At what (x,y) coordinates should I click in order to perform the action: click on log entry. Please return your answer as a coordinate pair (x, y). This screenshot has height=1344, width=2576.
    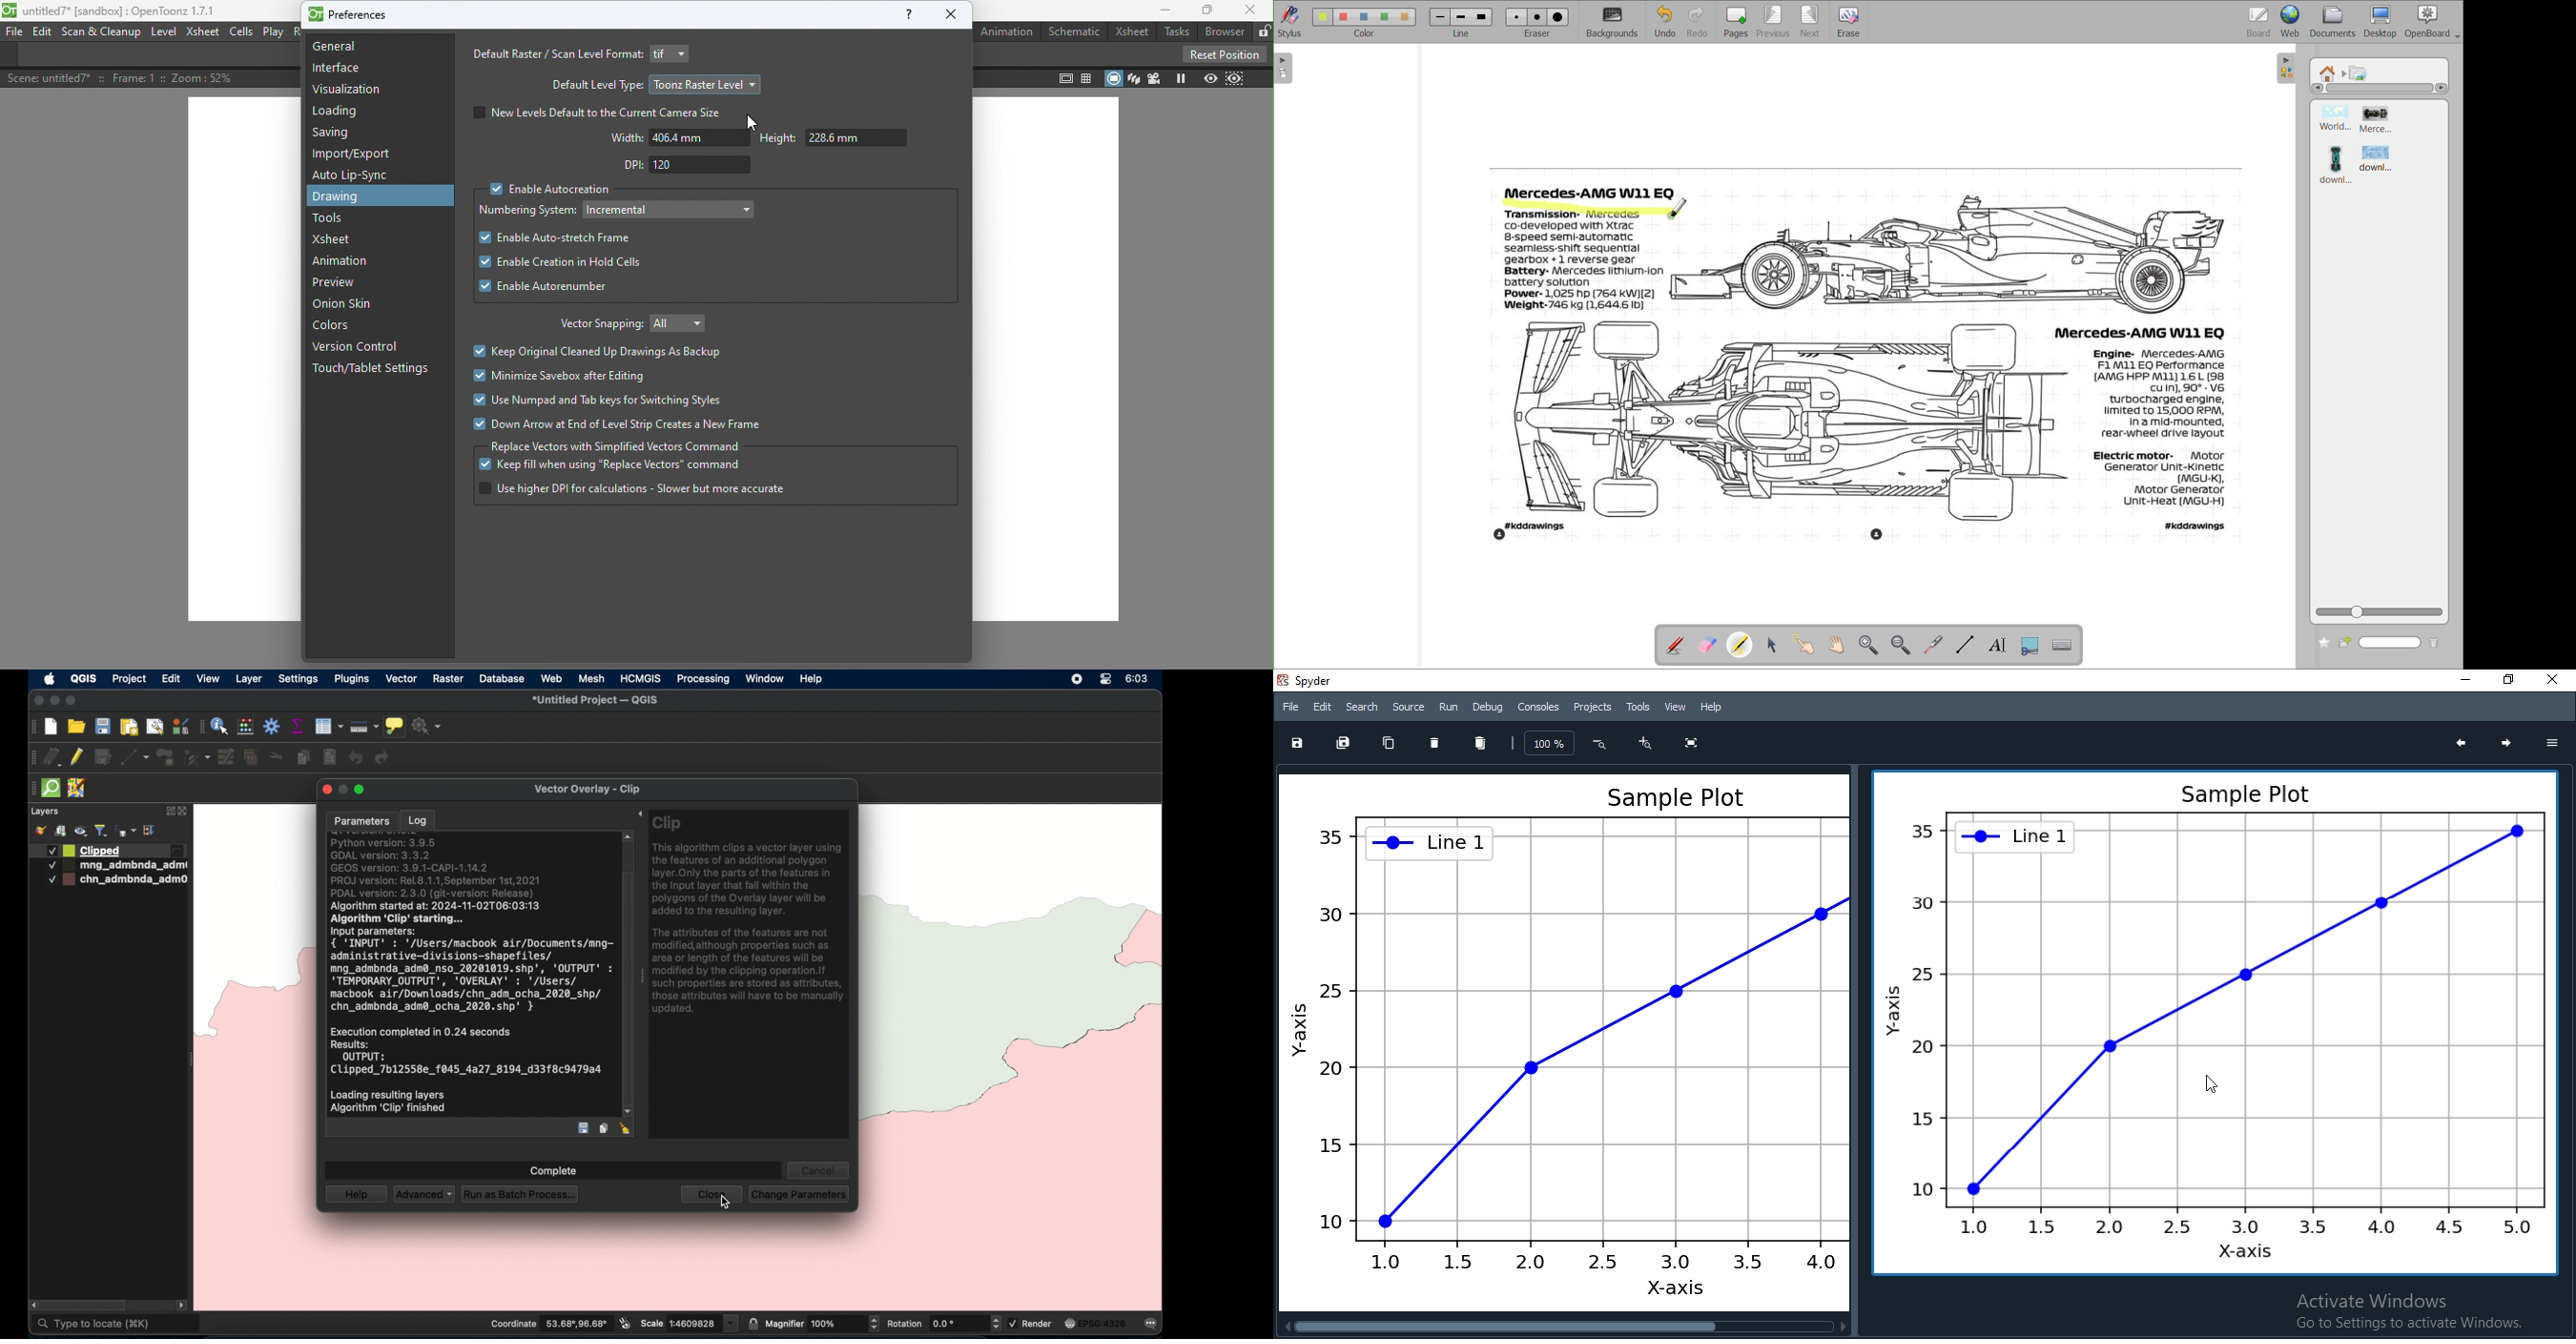
    Looking at the image, I should click on (470, 974).